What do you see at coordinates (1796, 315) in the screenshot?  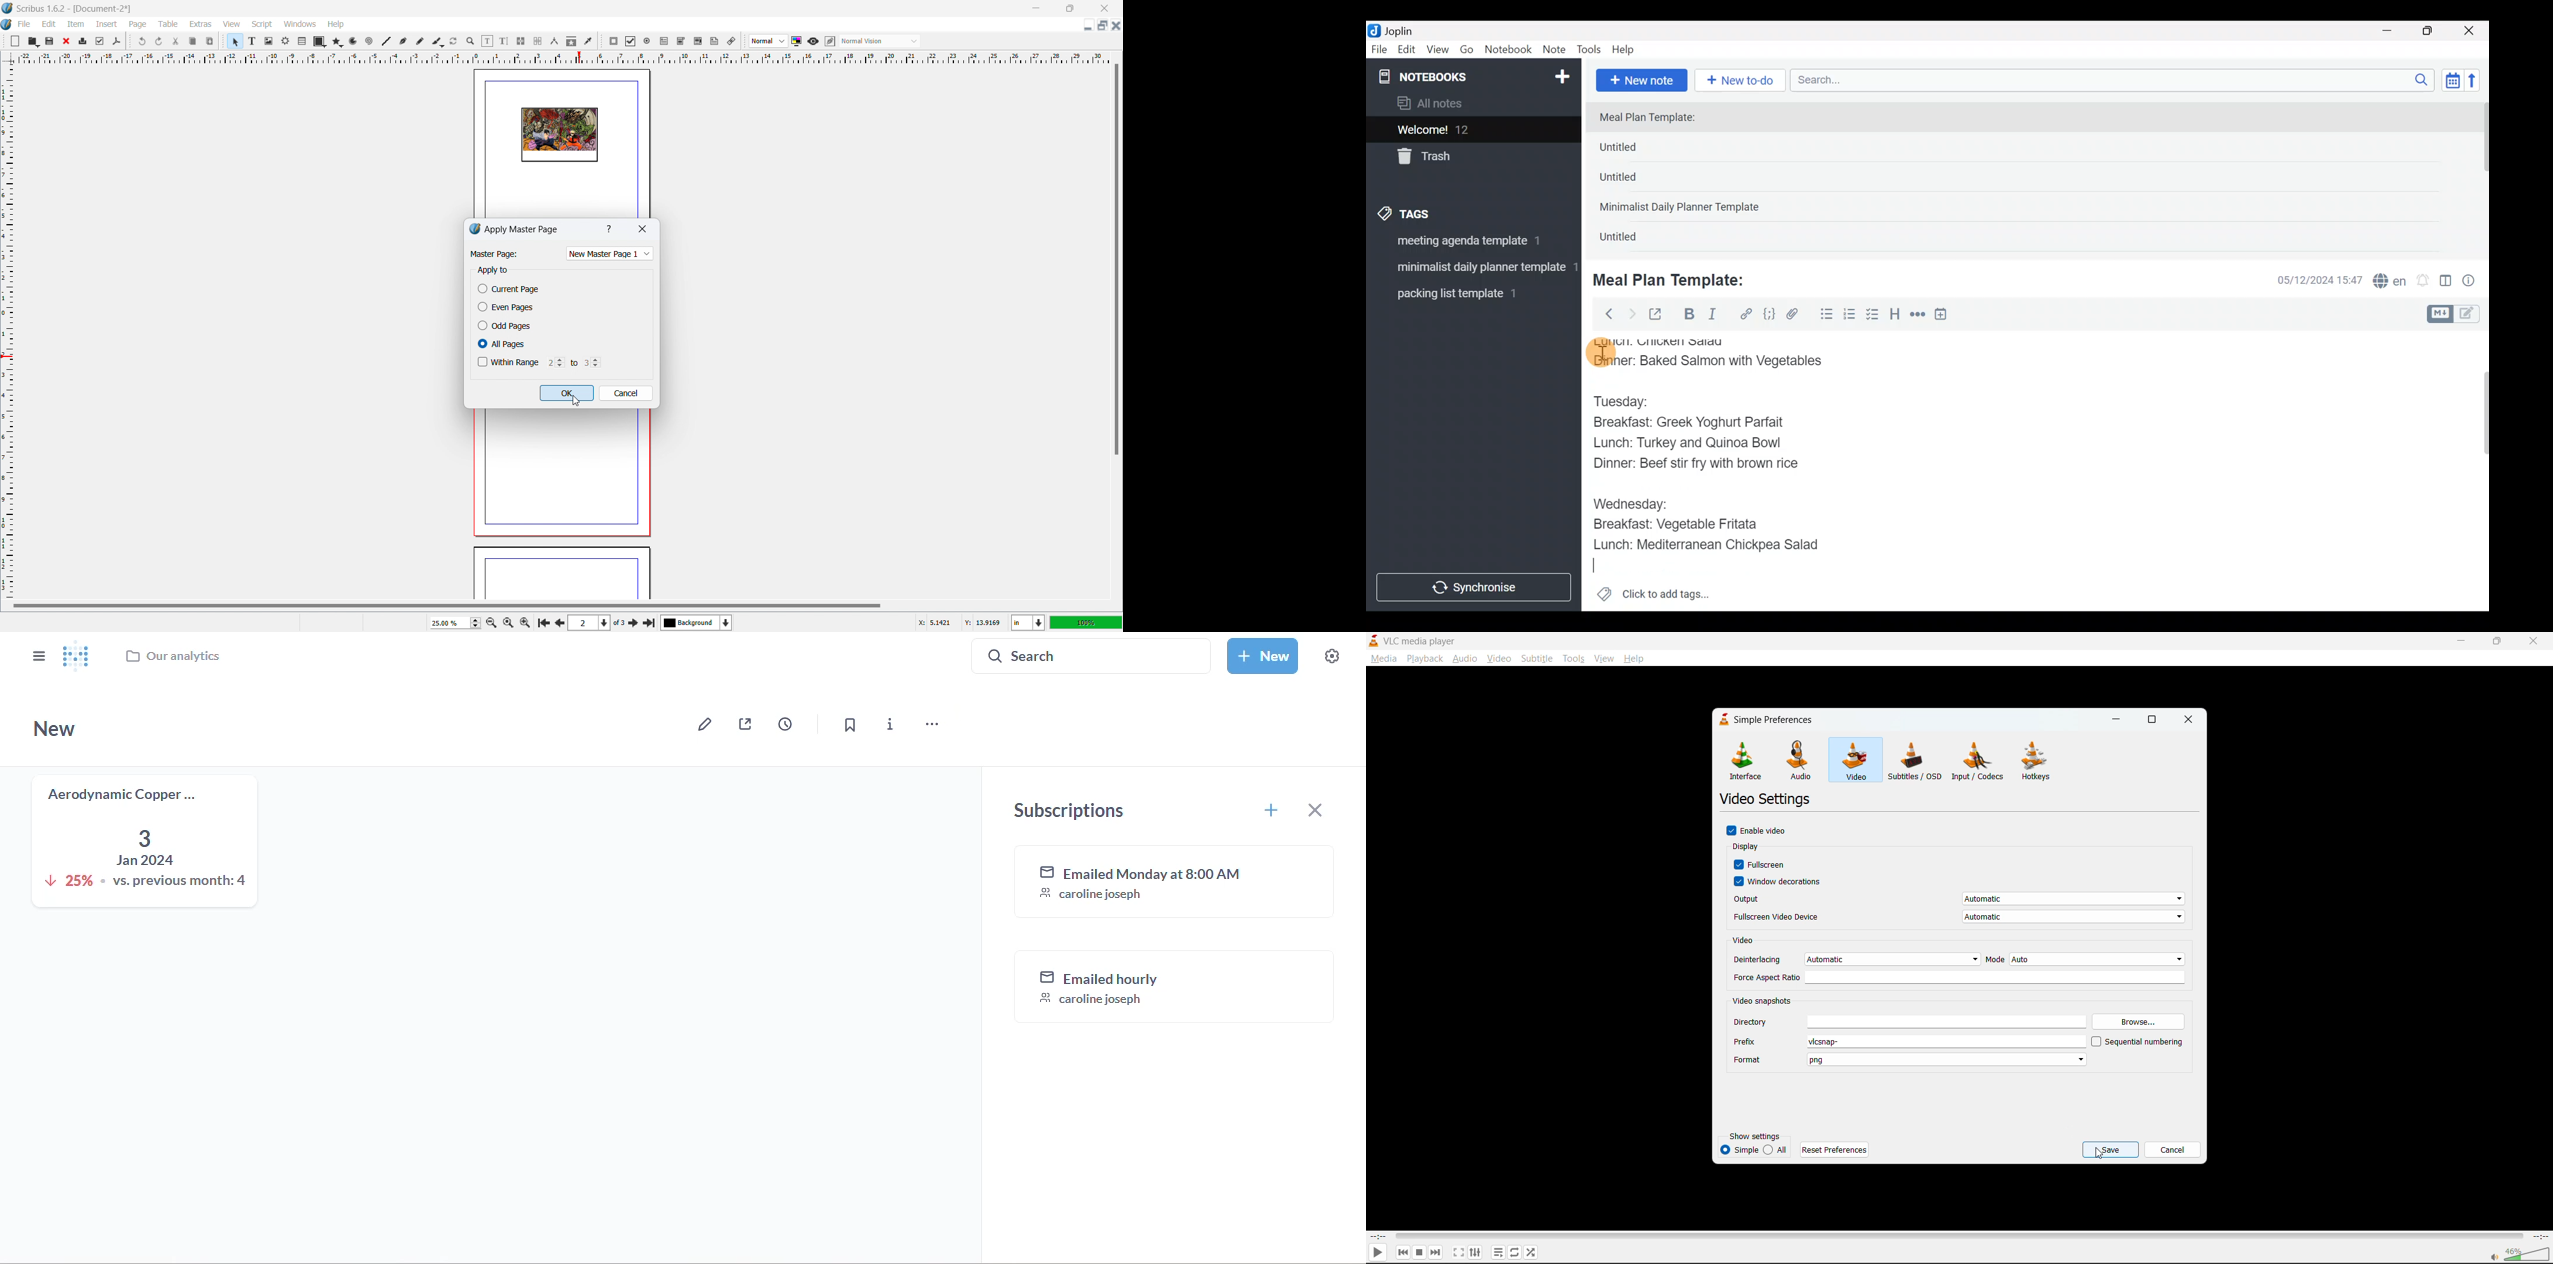 I see `Attach file` at bounding box center [1796, 315].